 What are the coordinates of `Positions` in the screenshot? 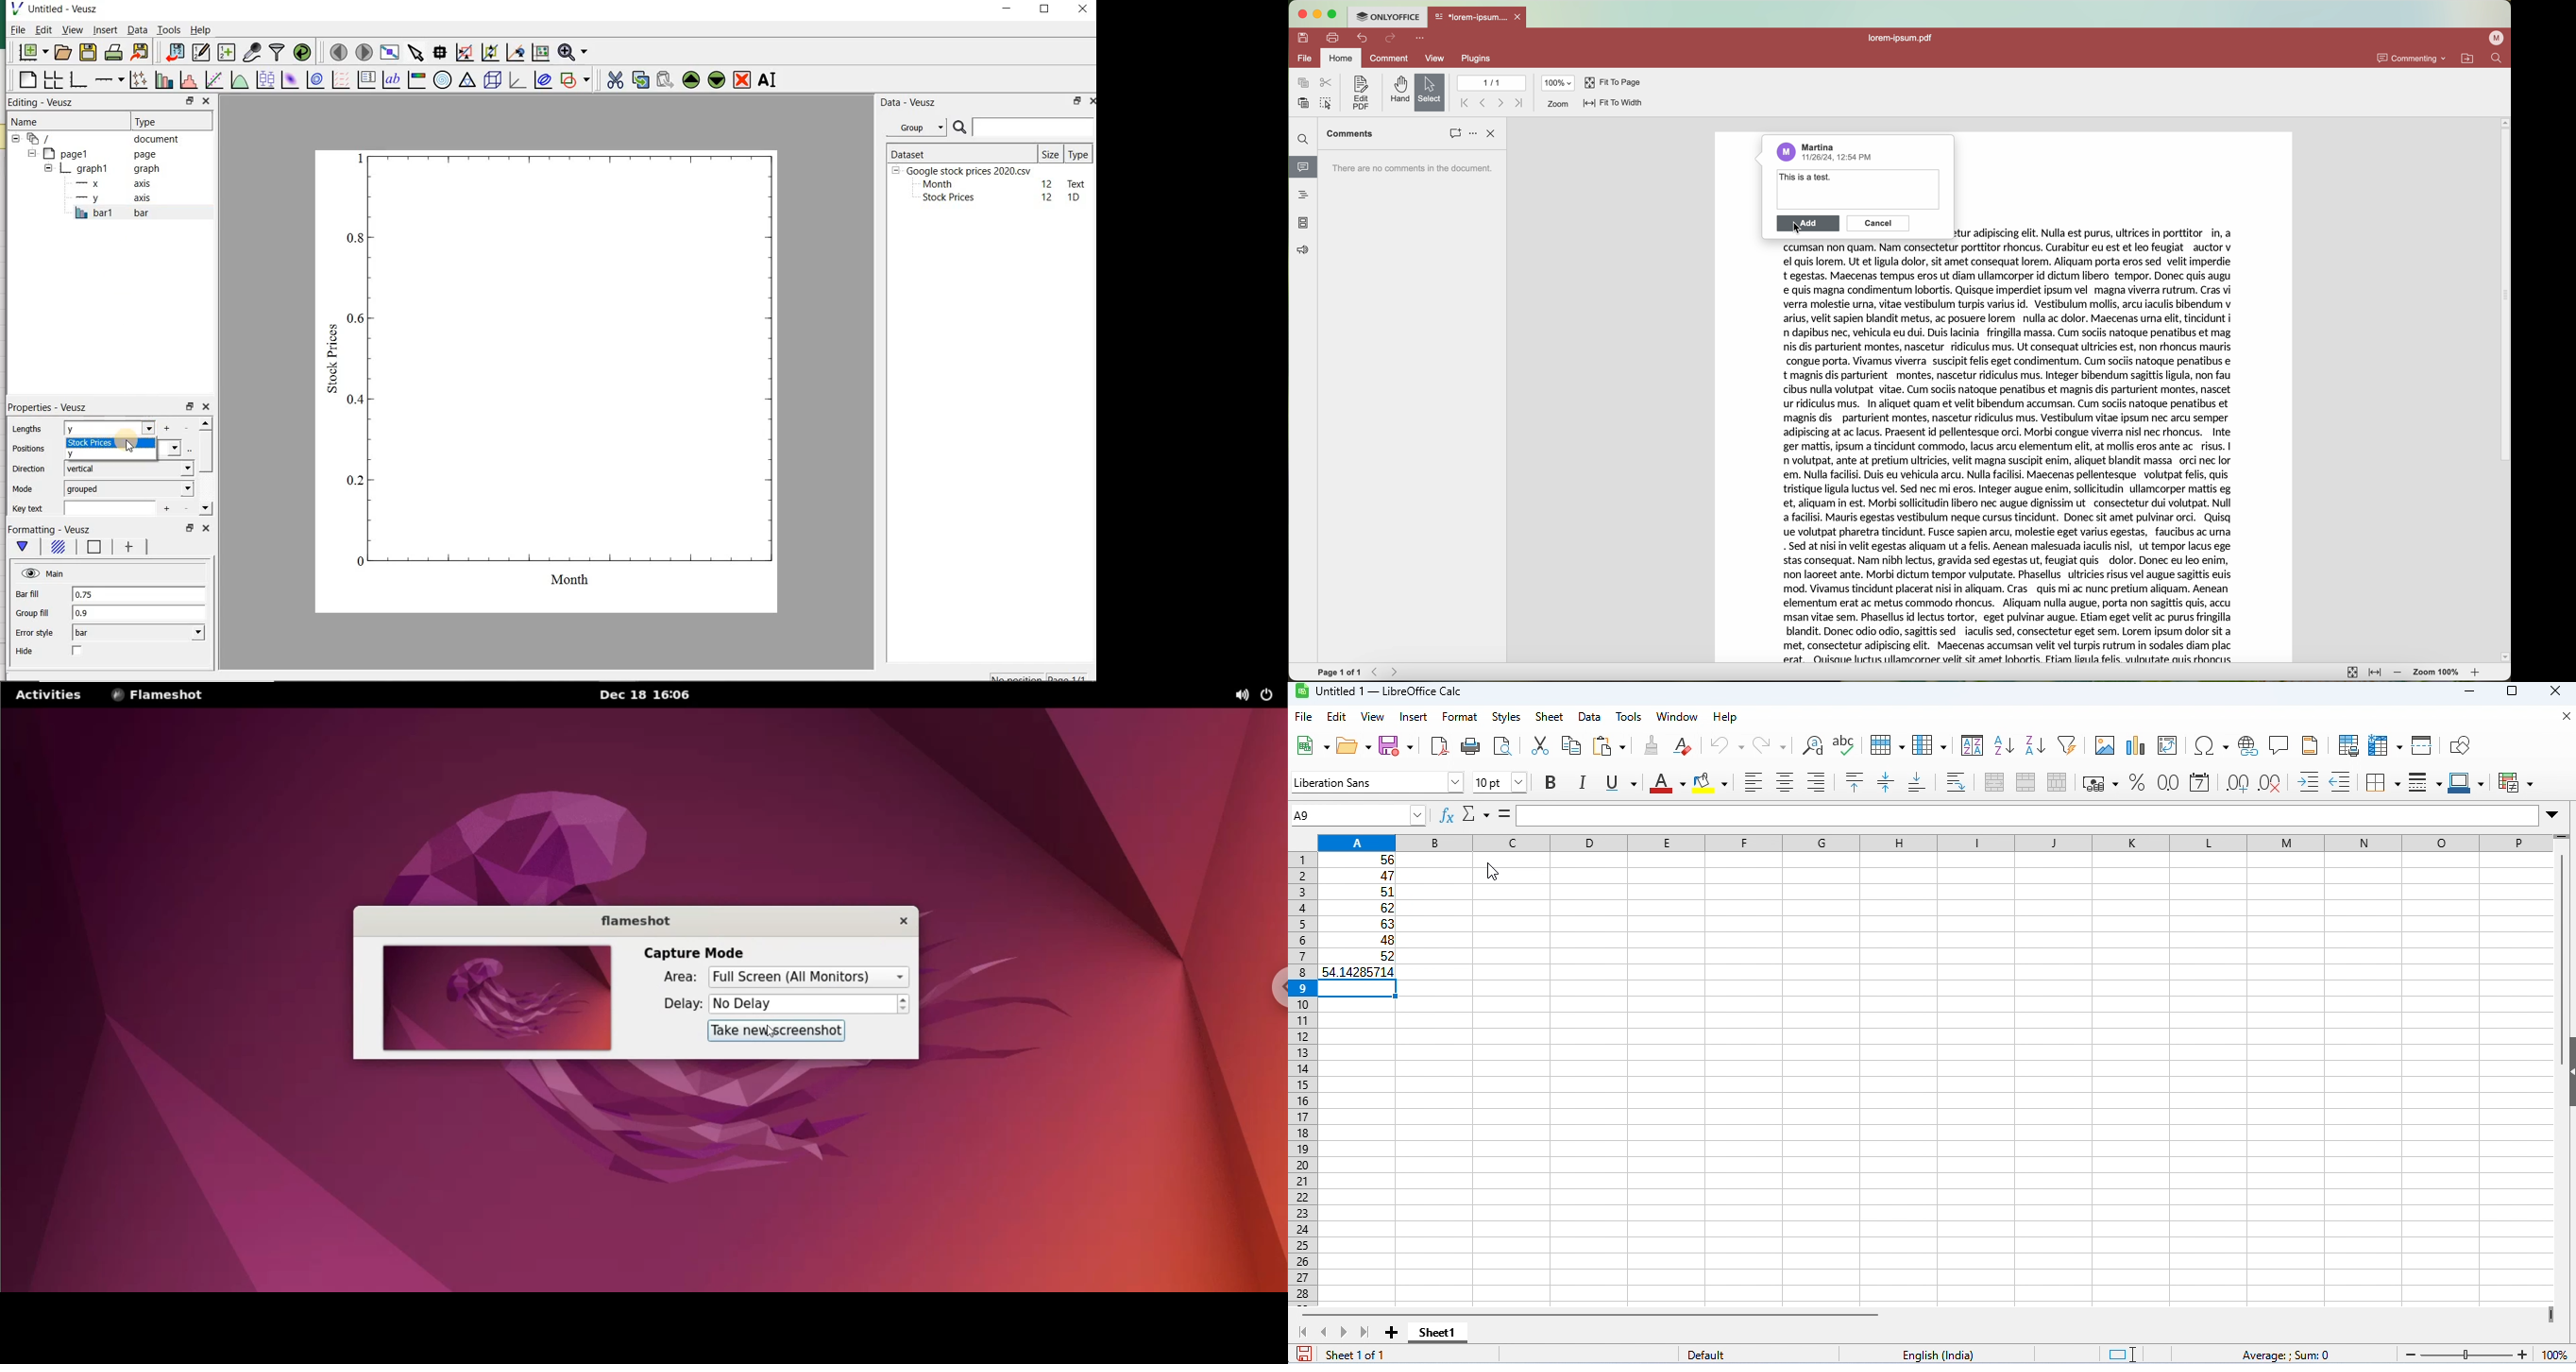 It's located at (27, 447).